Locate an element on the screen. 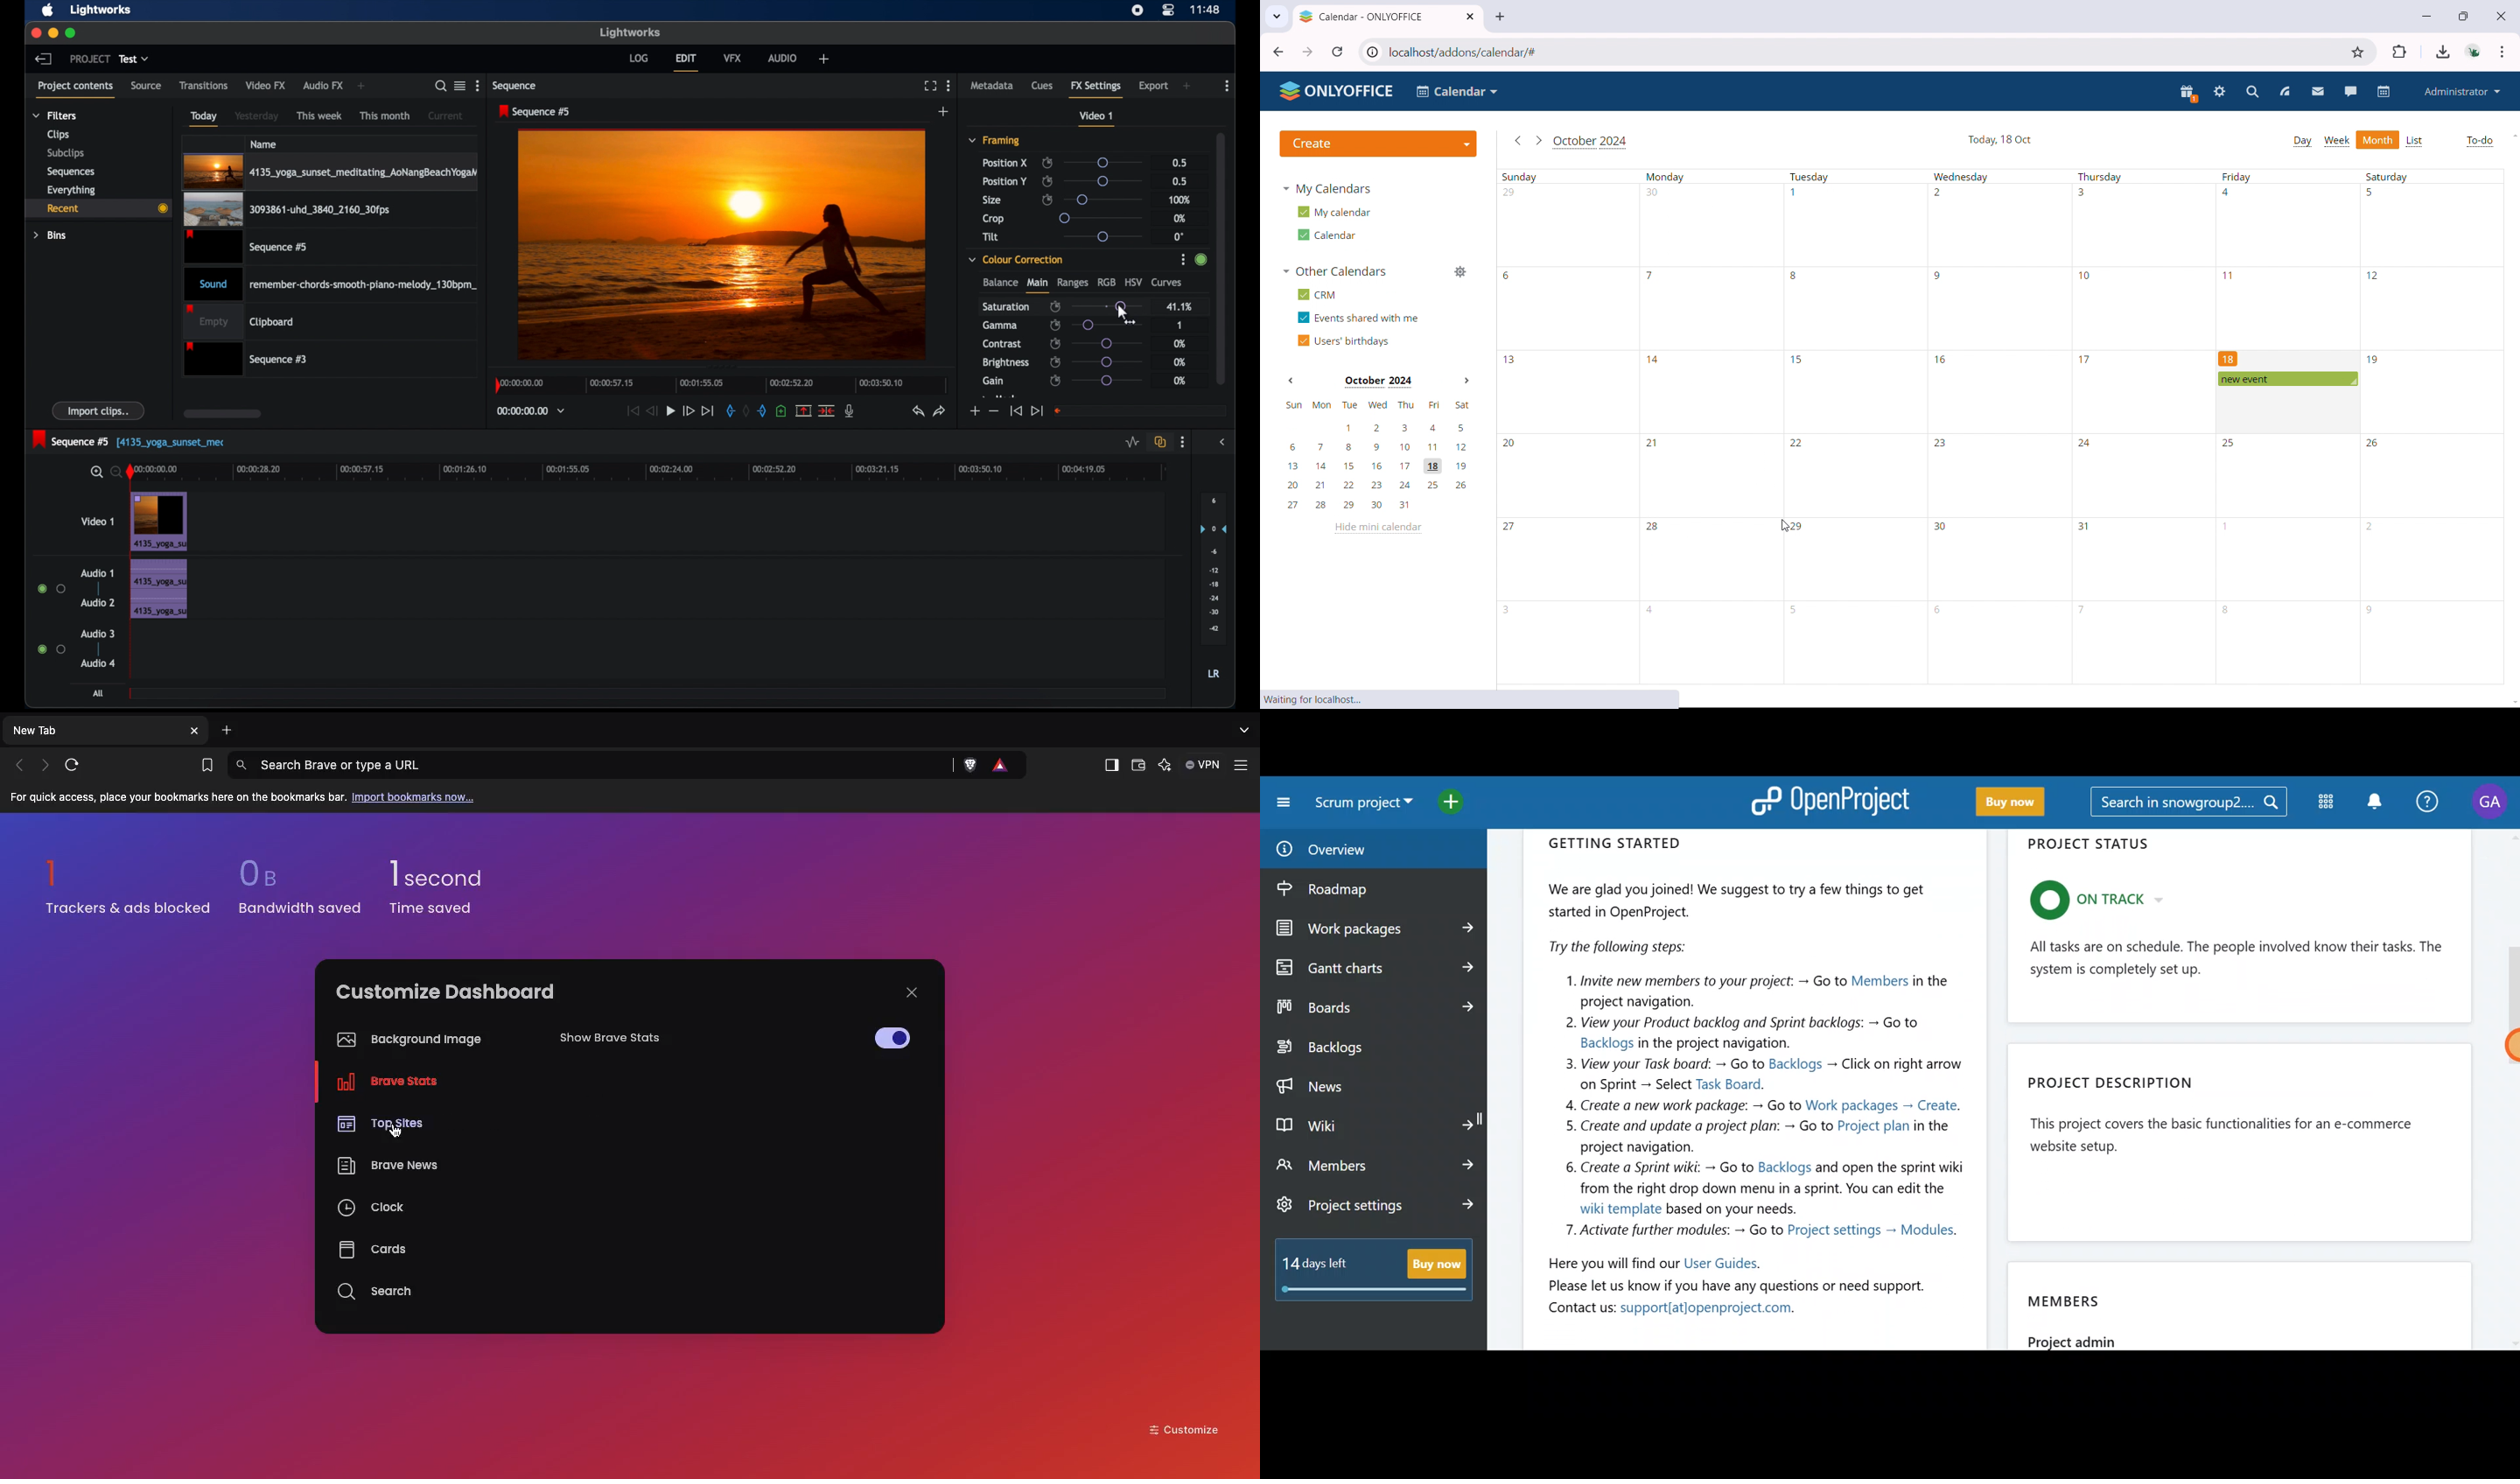  my calendar is located at coordinates (1333, 212).